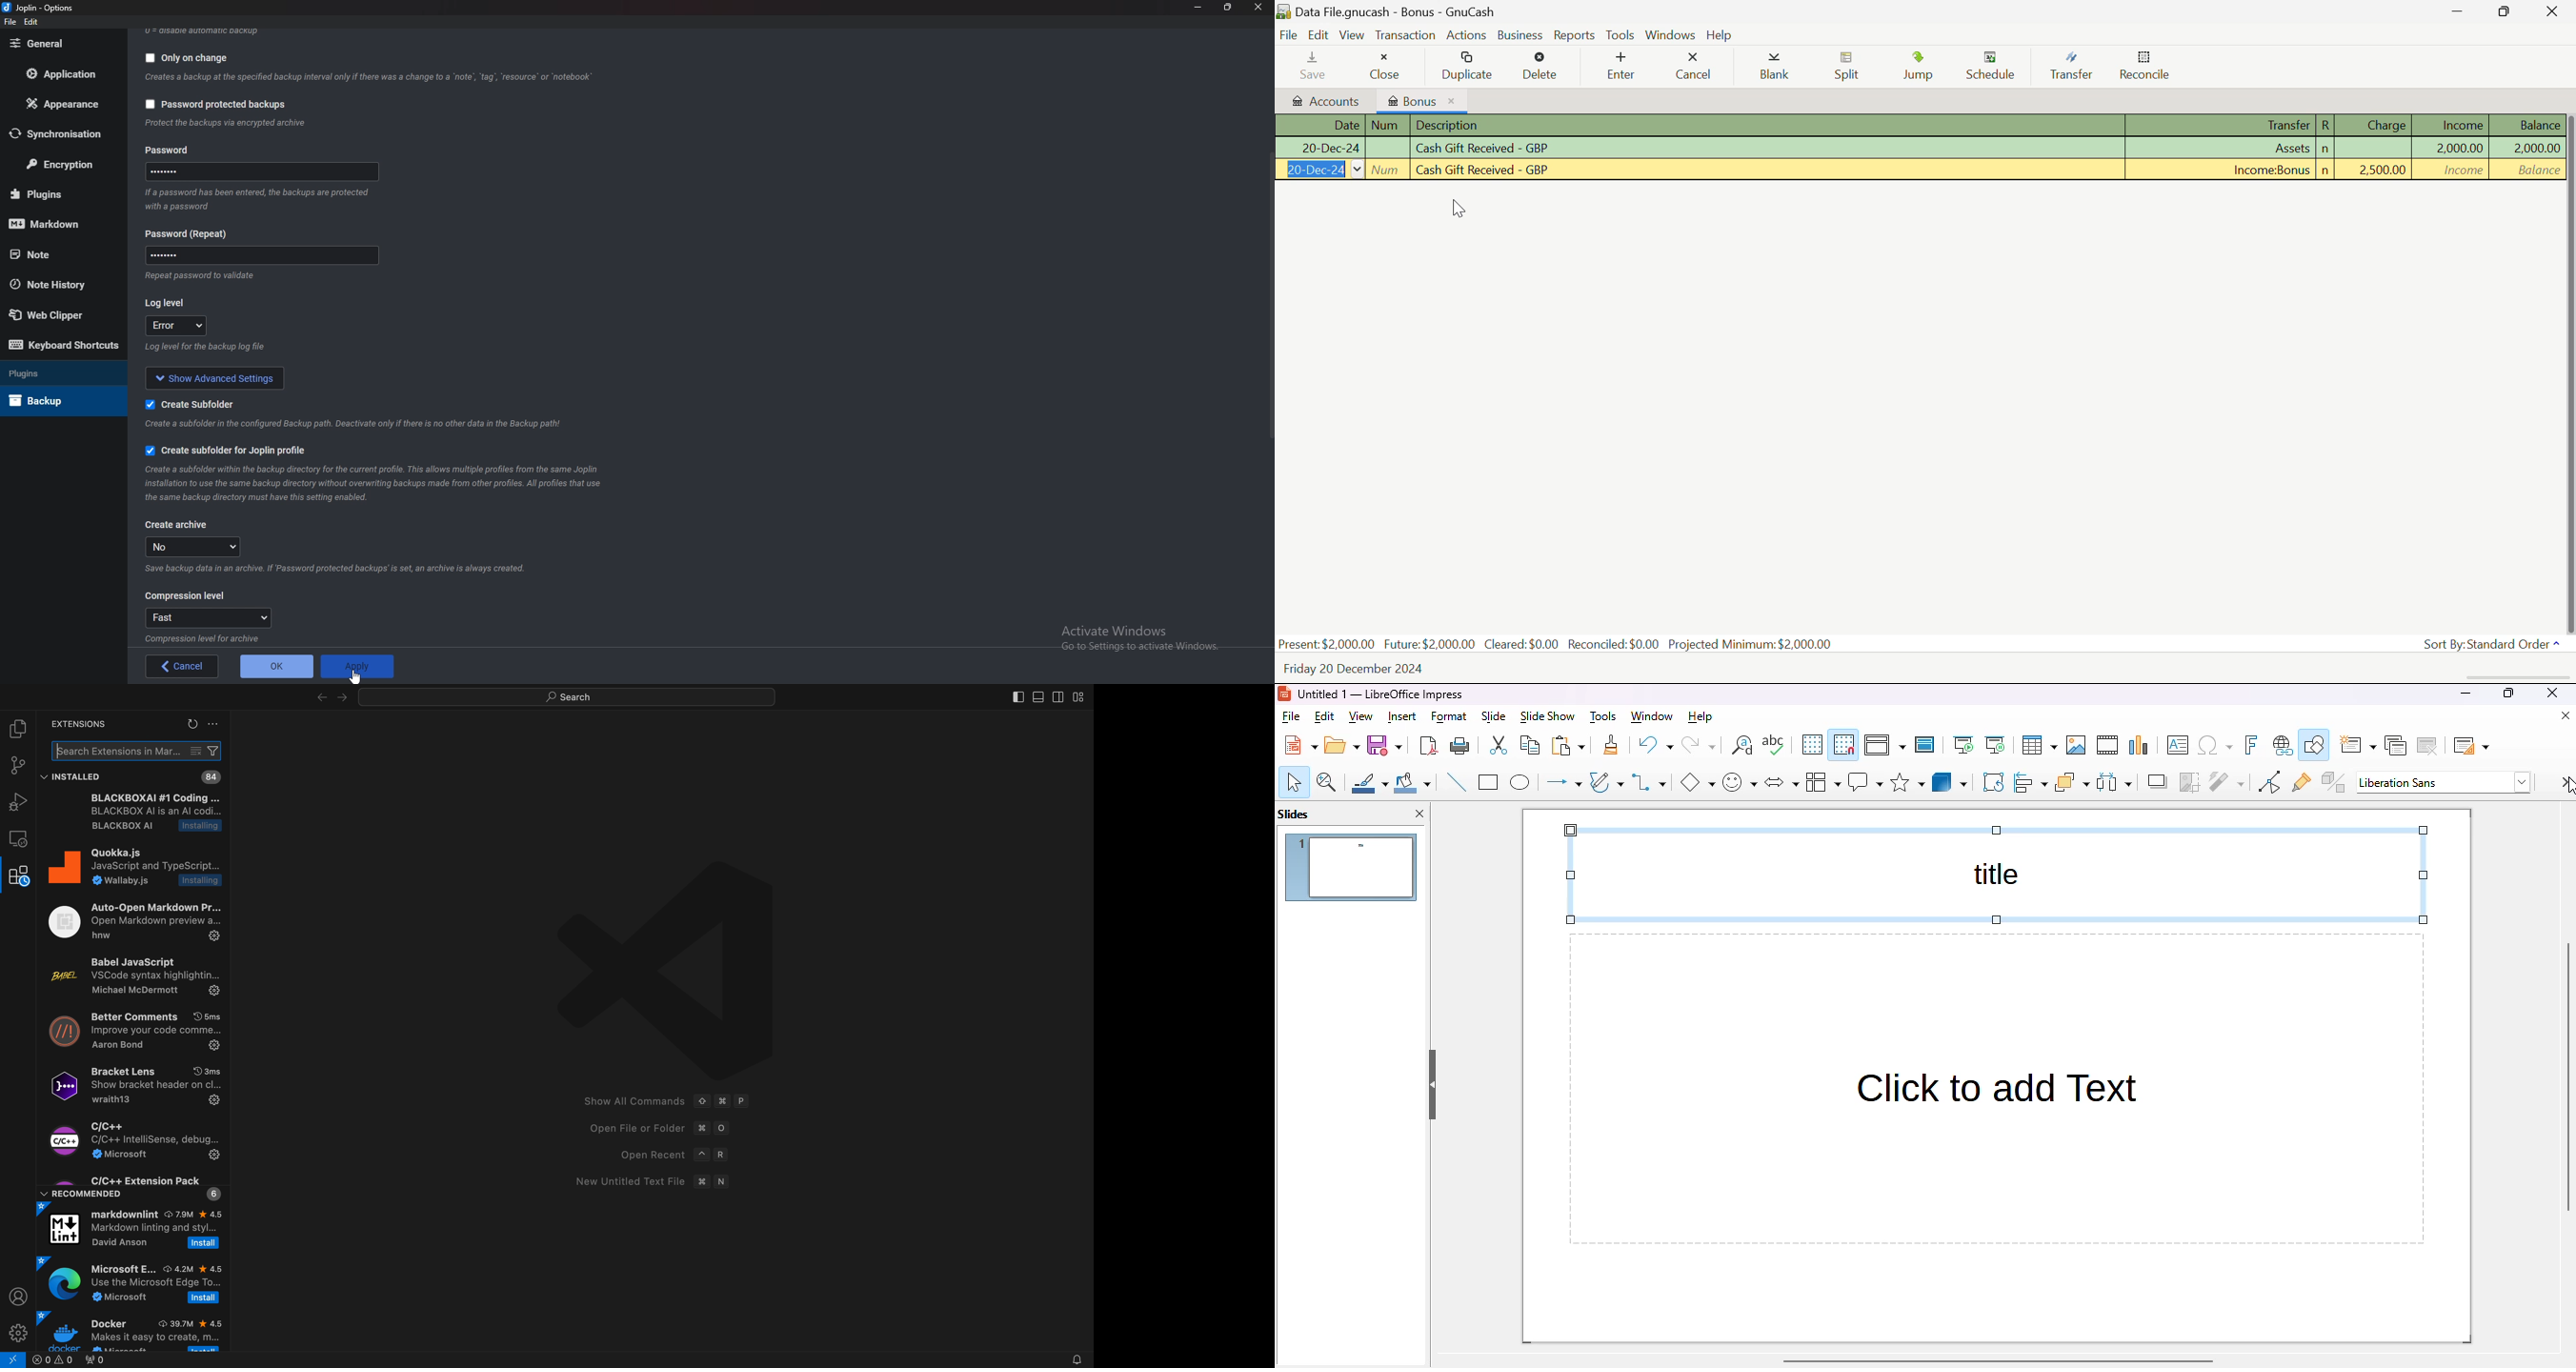 This screenshot has width=2576, height=1372. What do you see at coordinates (1017, 697) in the screenshot?
I see `toggle bar` at bounding box center [1017, 697].